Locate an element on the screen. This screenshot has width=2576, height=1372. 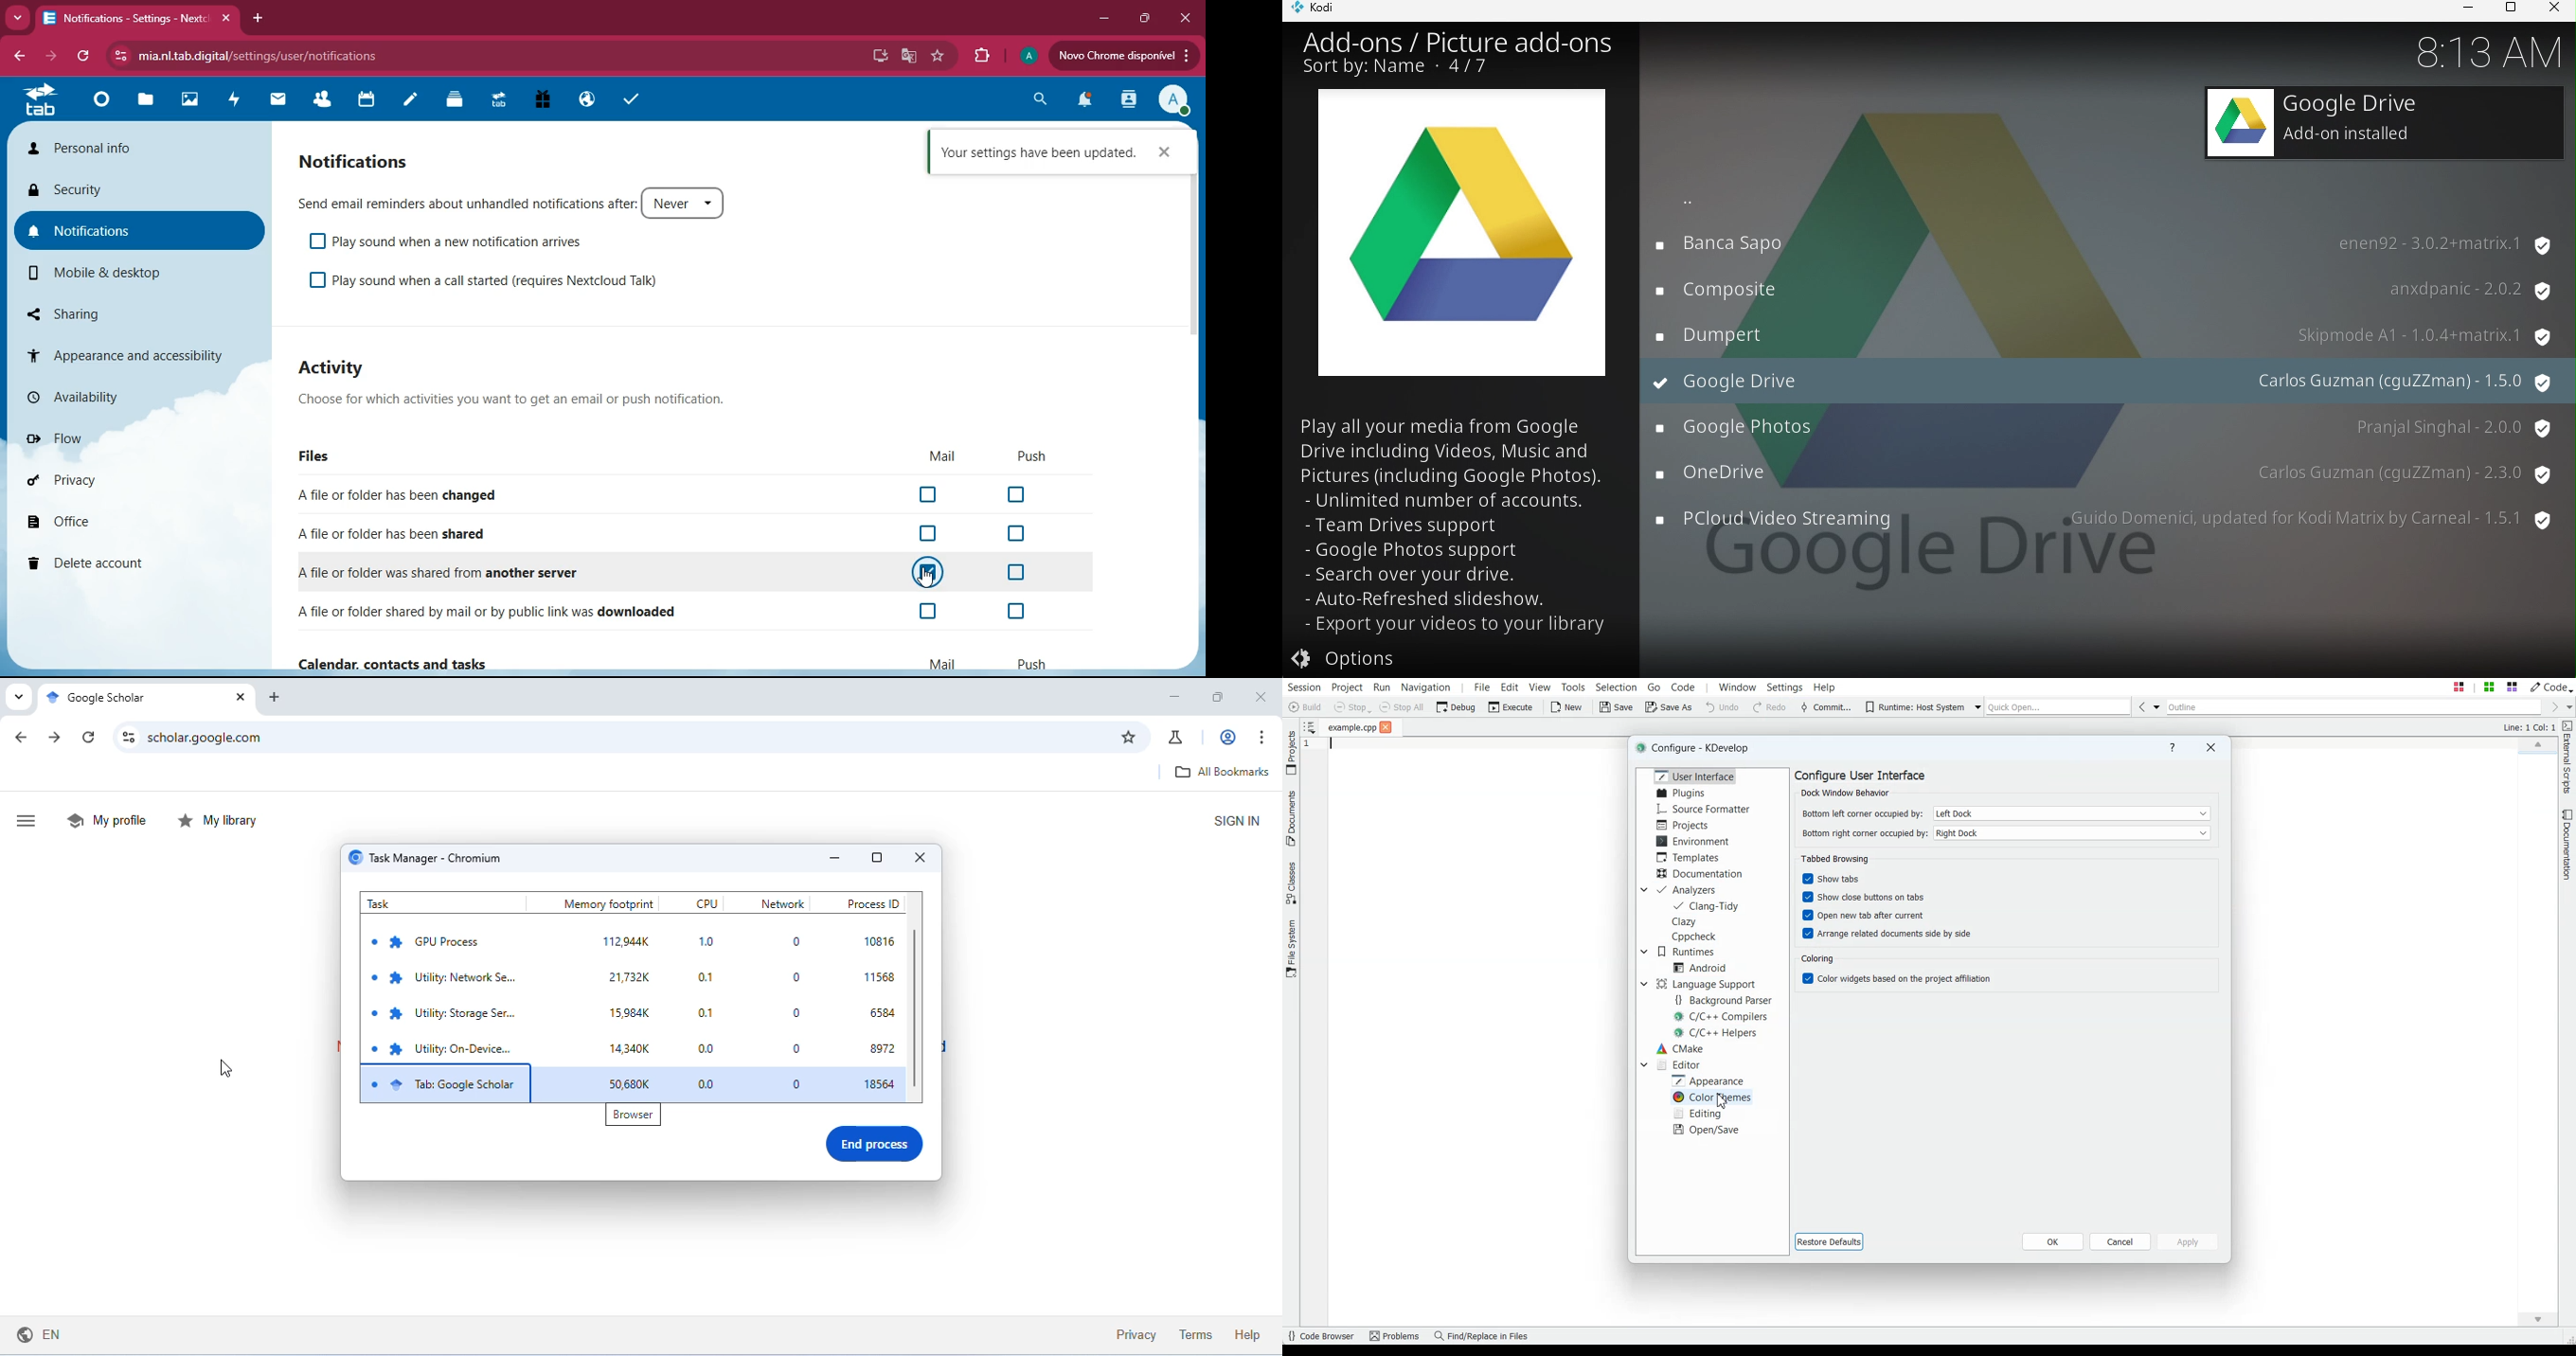
notifications is located at coordinates (1083, 101).